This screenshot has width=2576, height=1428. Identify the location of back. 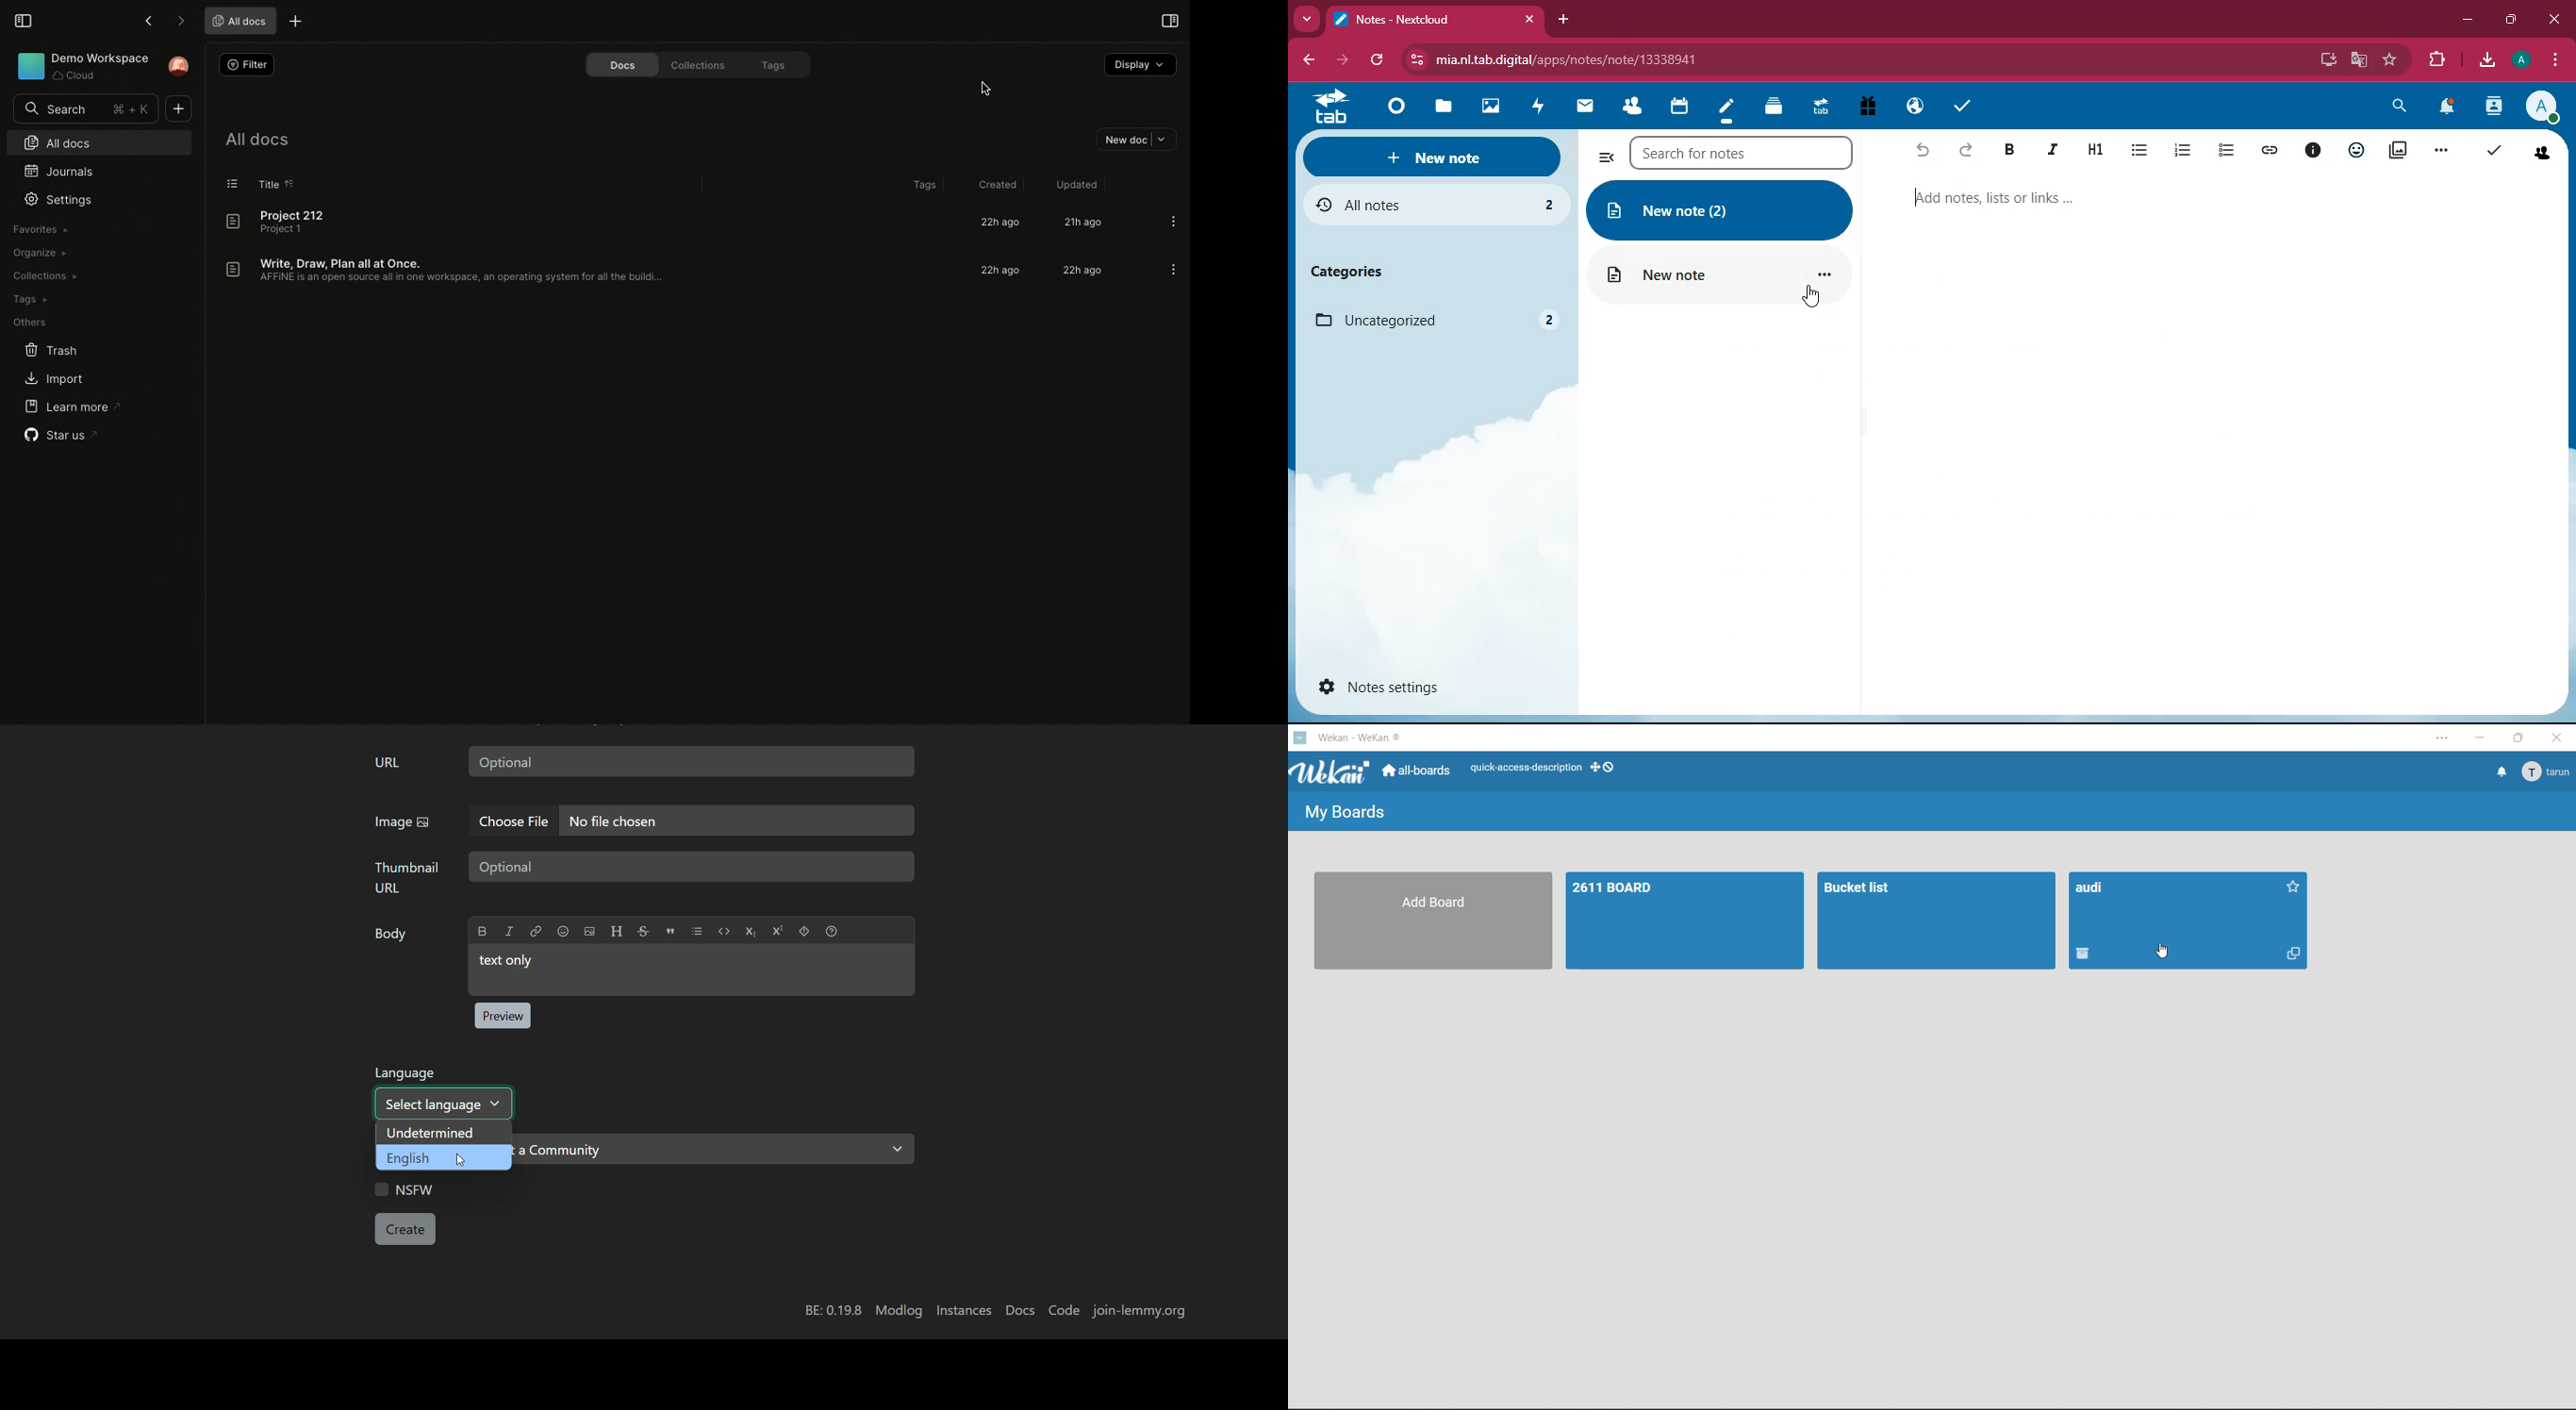
(1303, 58).